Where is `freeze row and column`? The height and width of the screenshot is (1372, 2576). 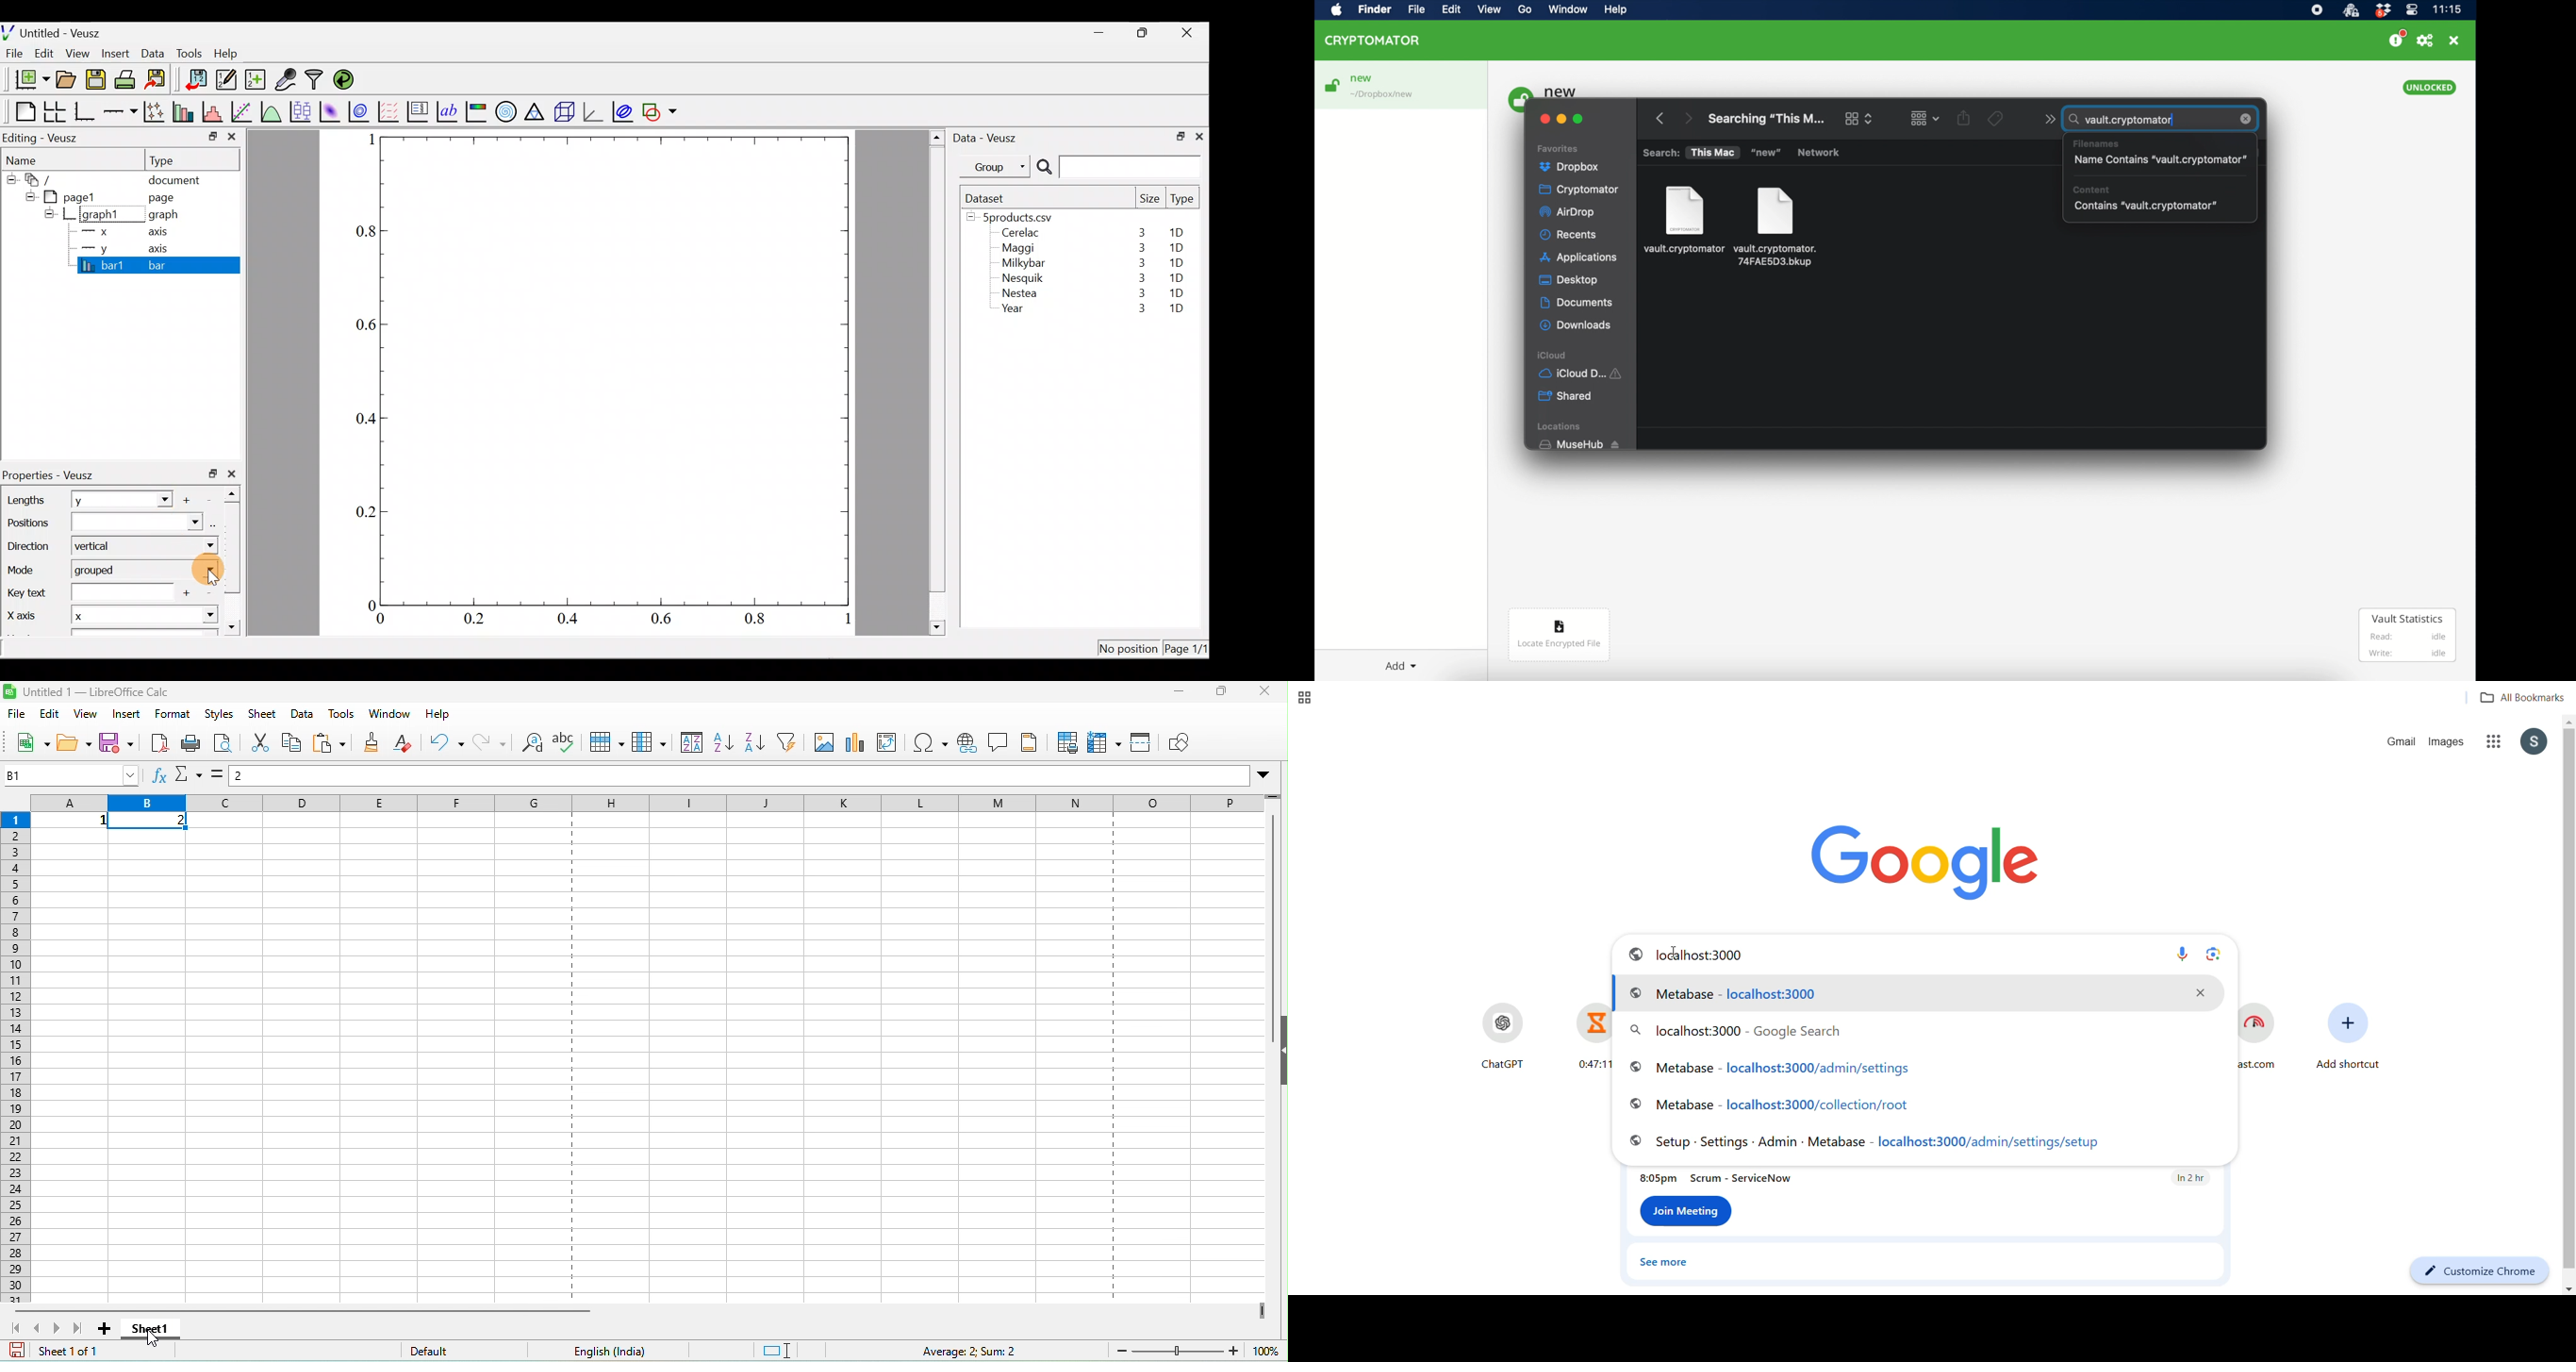
freeze row and column is located at coordinates (1104, 743).